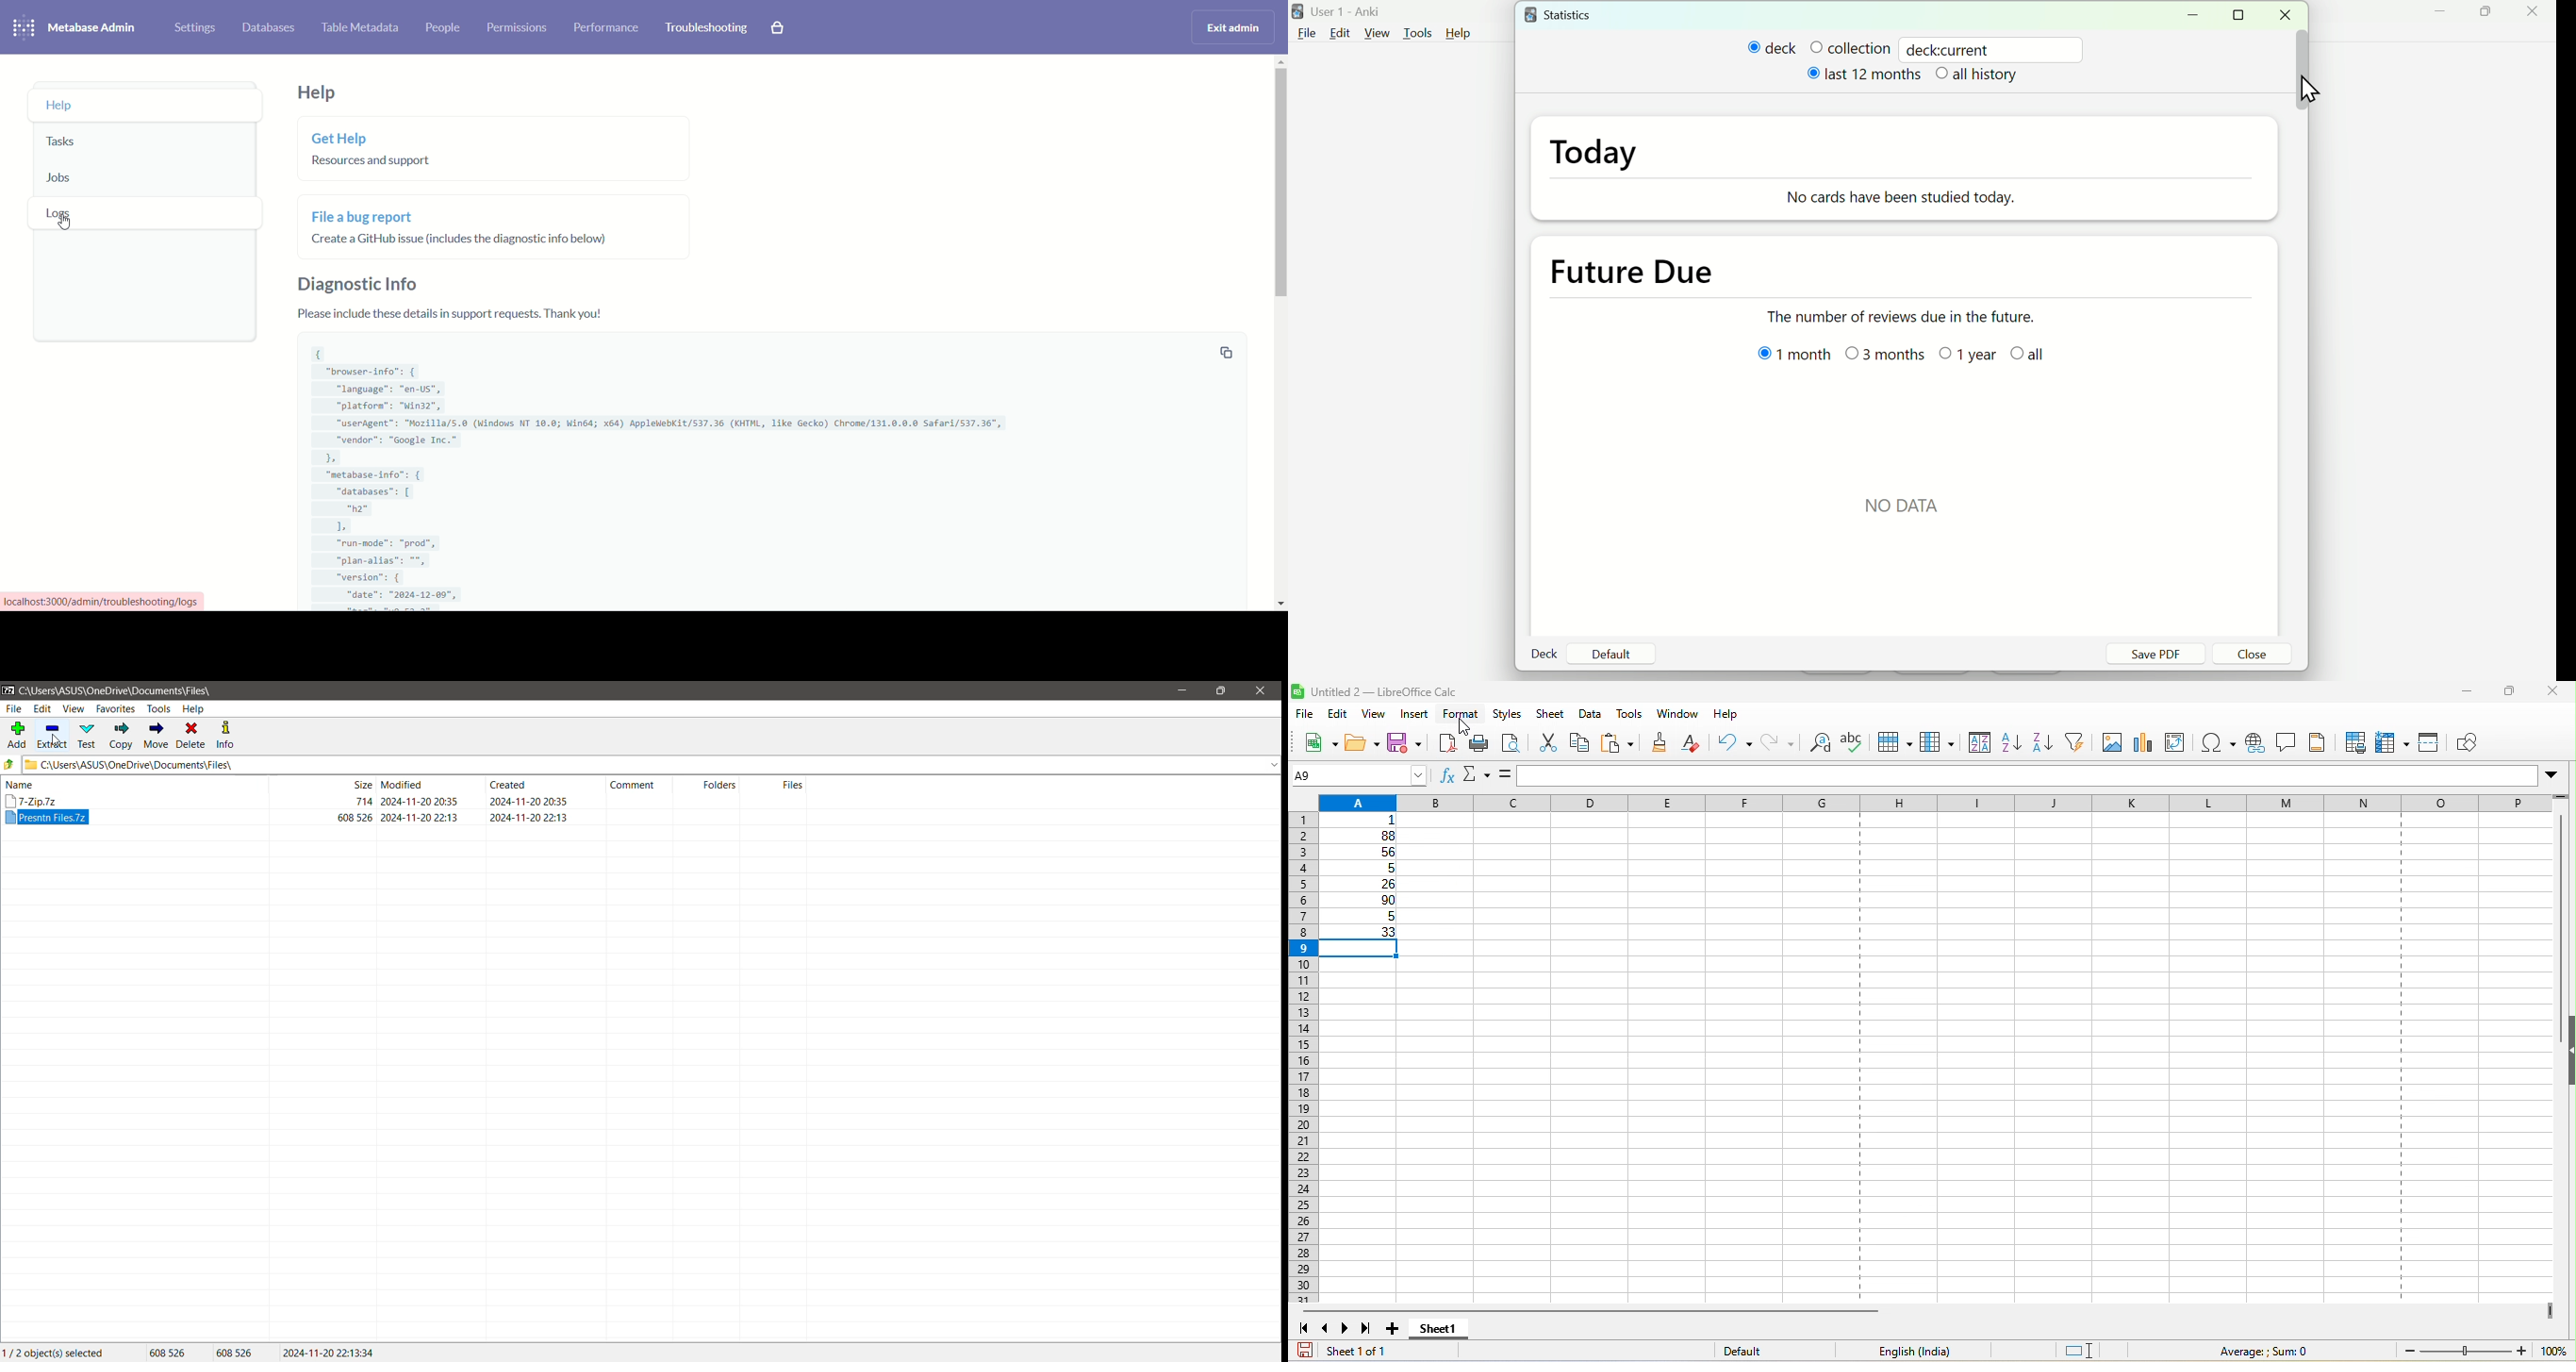  What do you see at coordinates (2243, 16) in the screenshot?
I see `Maximize` at bounding box center [2243, 16].